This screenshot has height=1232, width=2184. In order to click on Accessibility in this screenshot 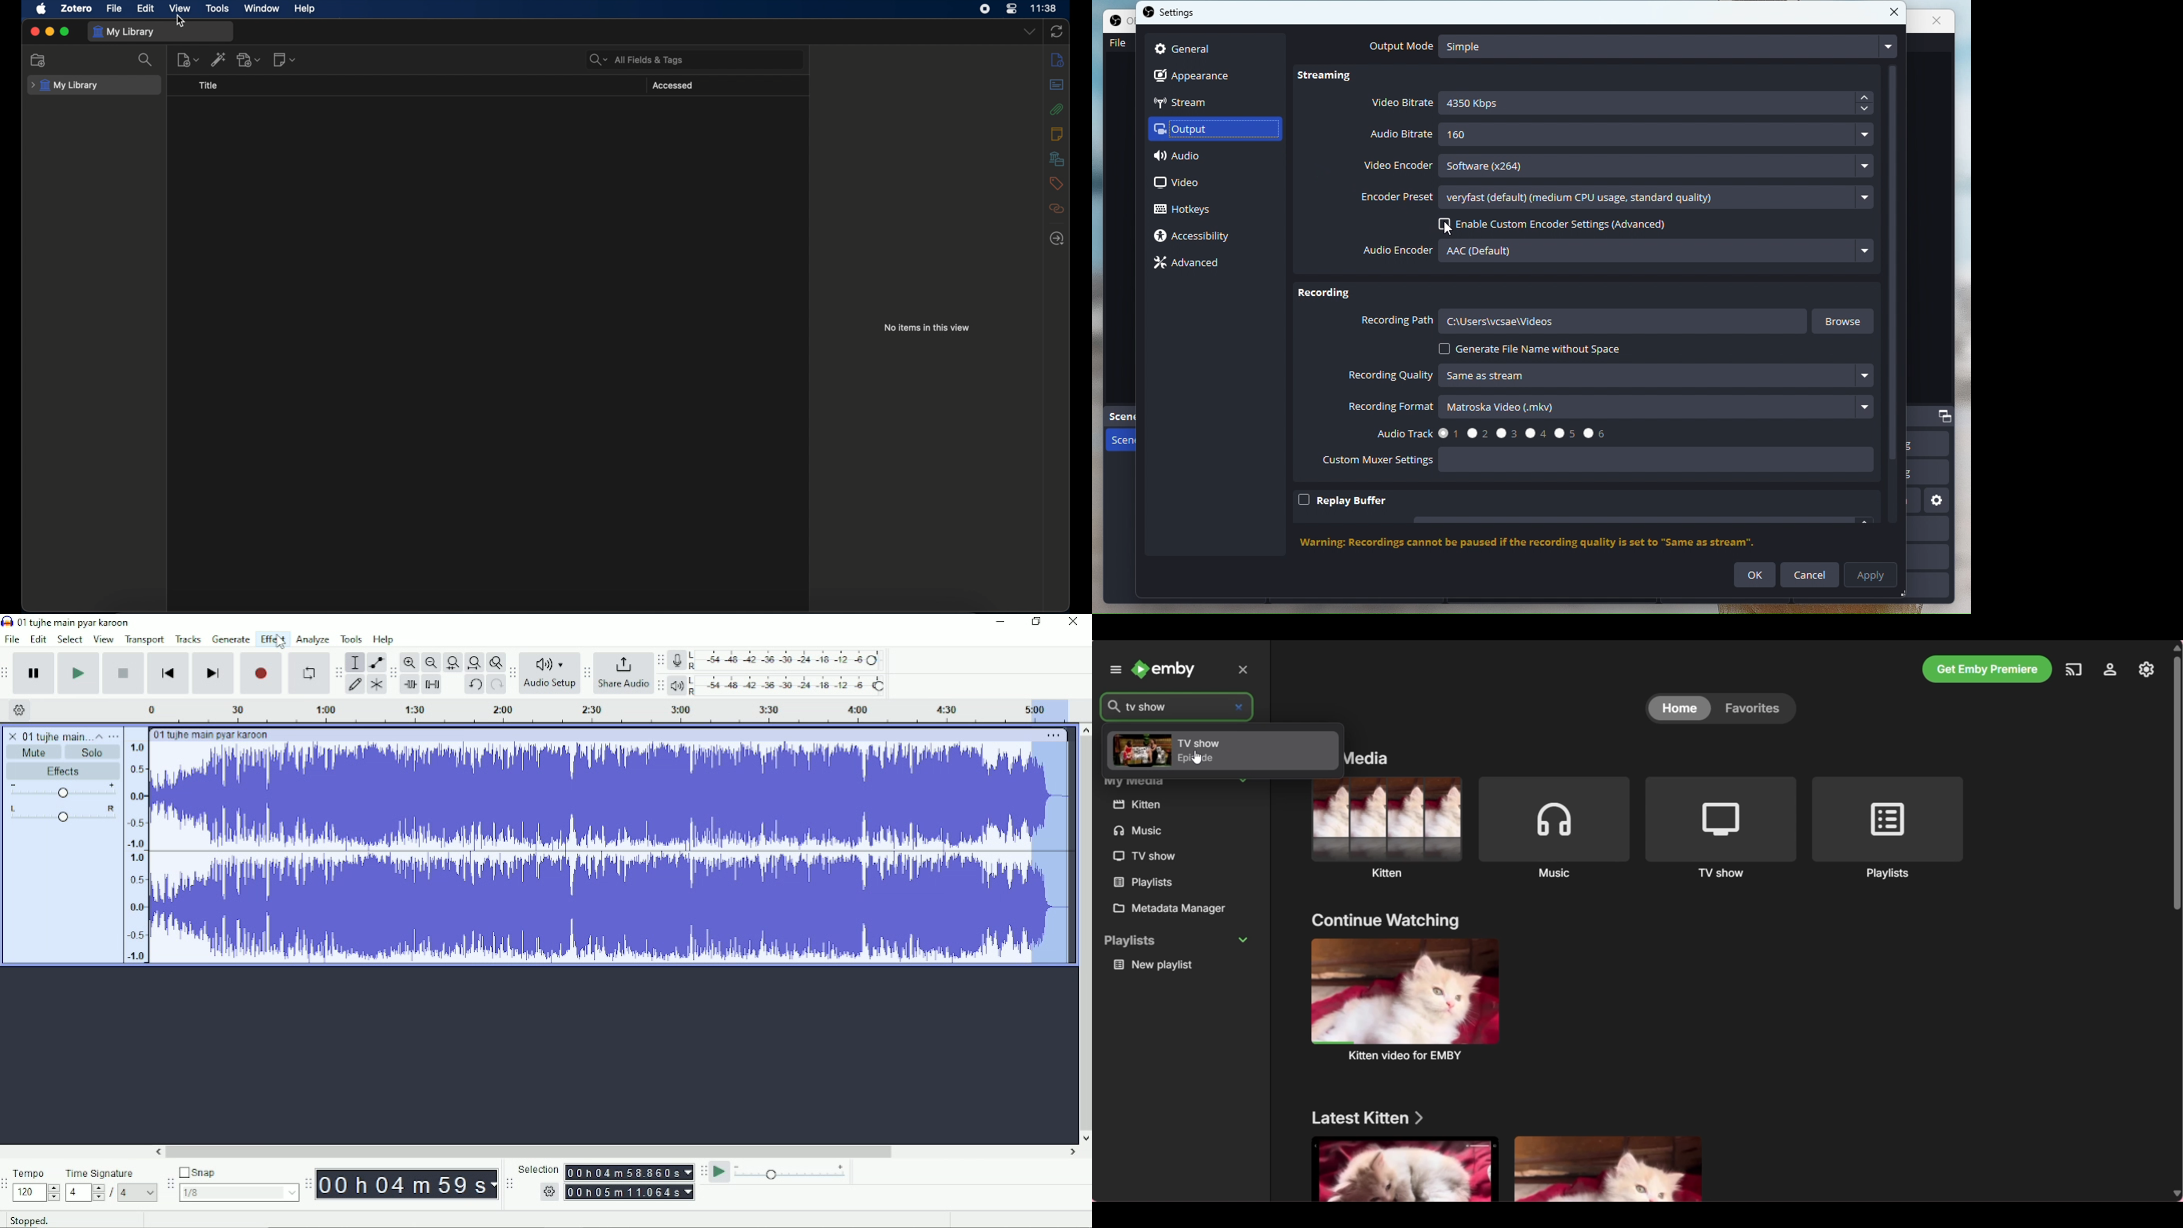, I will do `click(1200, 237)`.